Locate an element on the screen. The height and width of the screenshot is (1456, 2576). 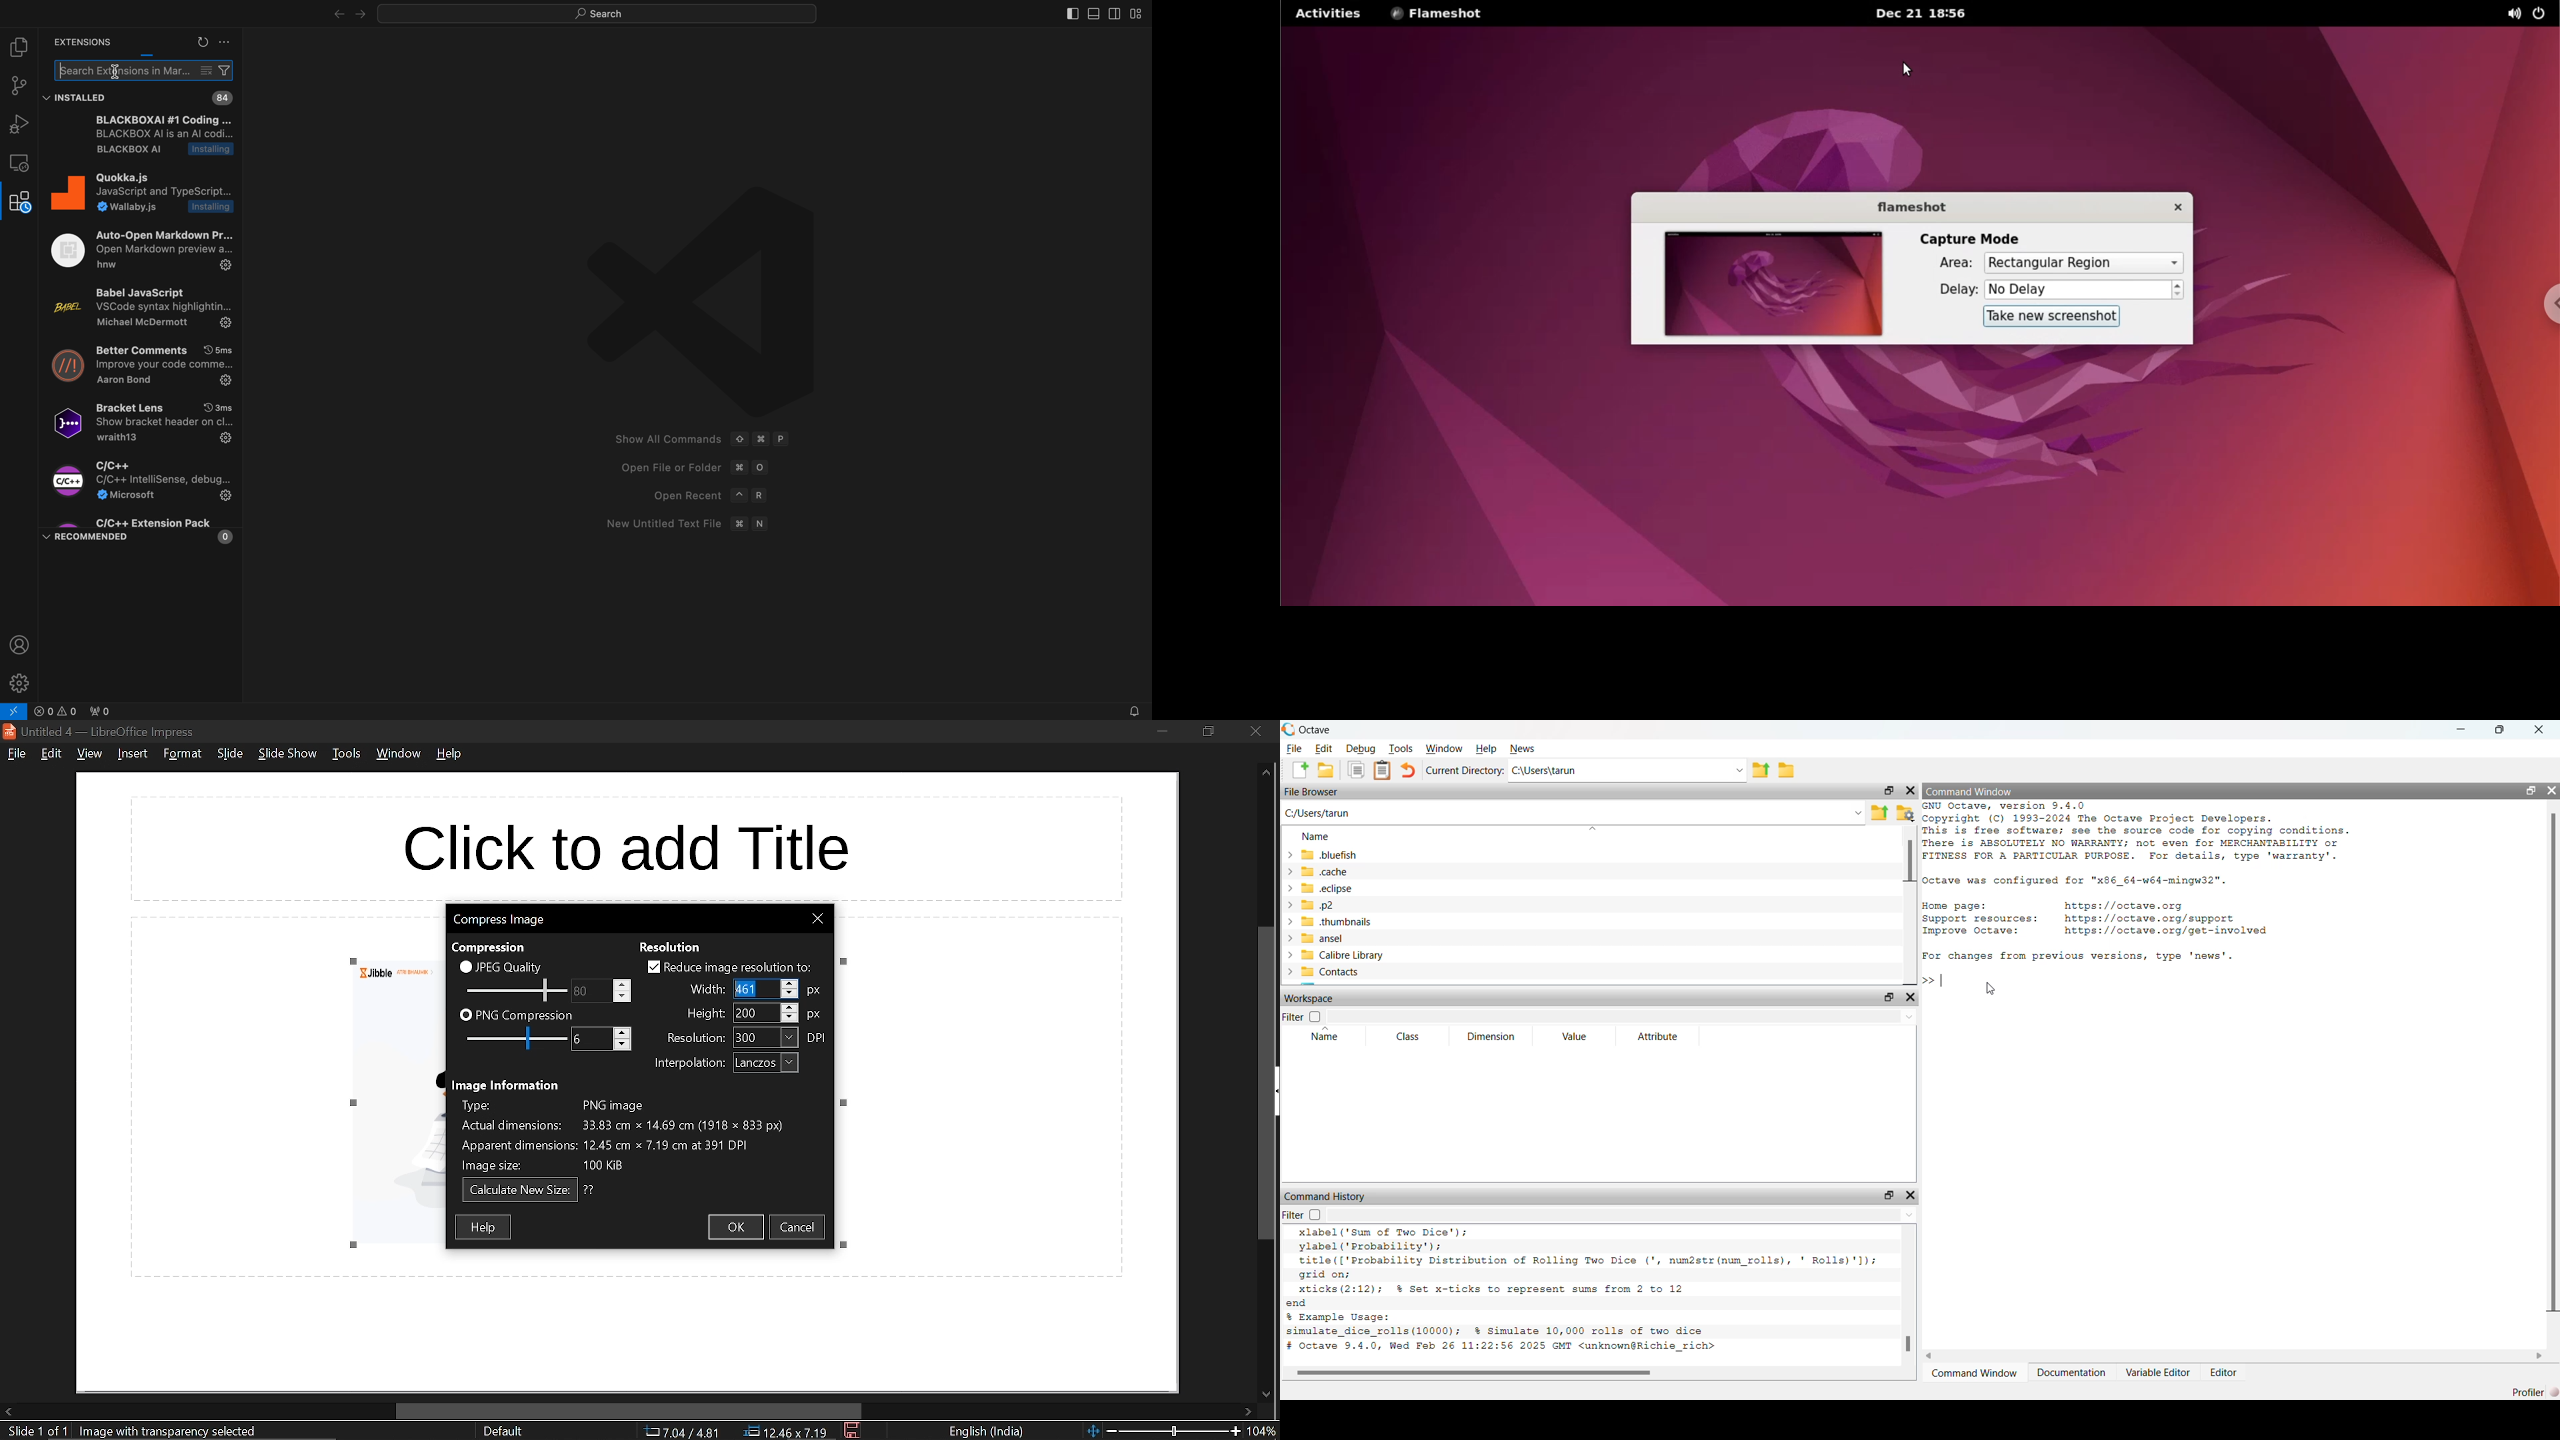
Tools is located at coordinates (1403, 749).